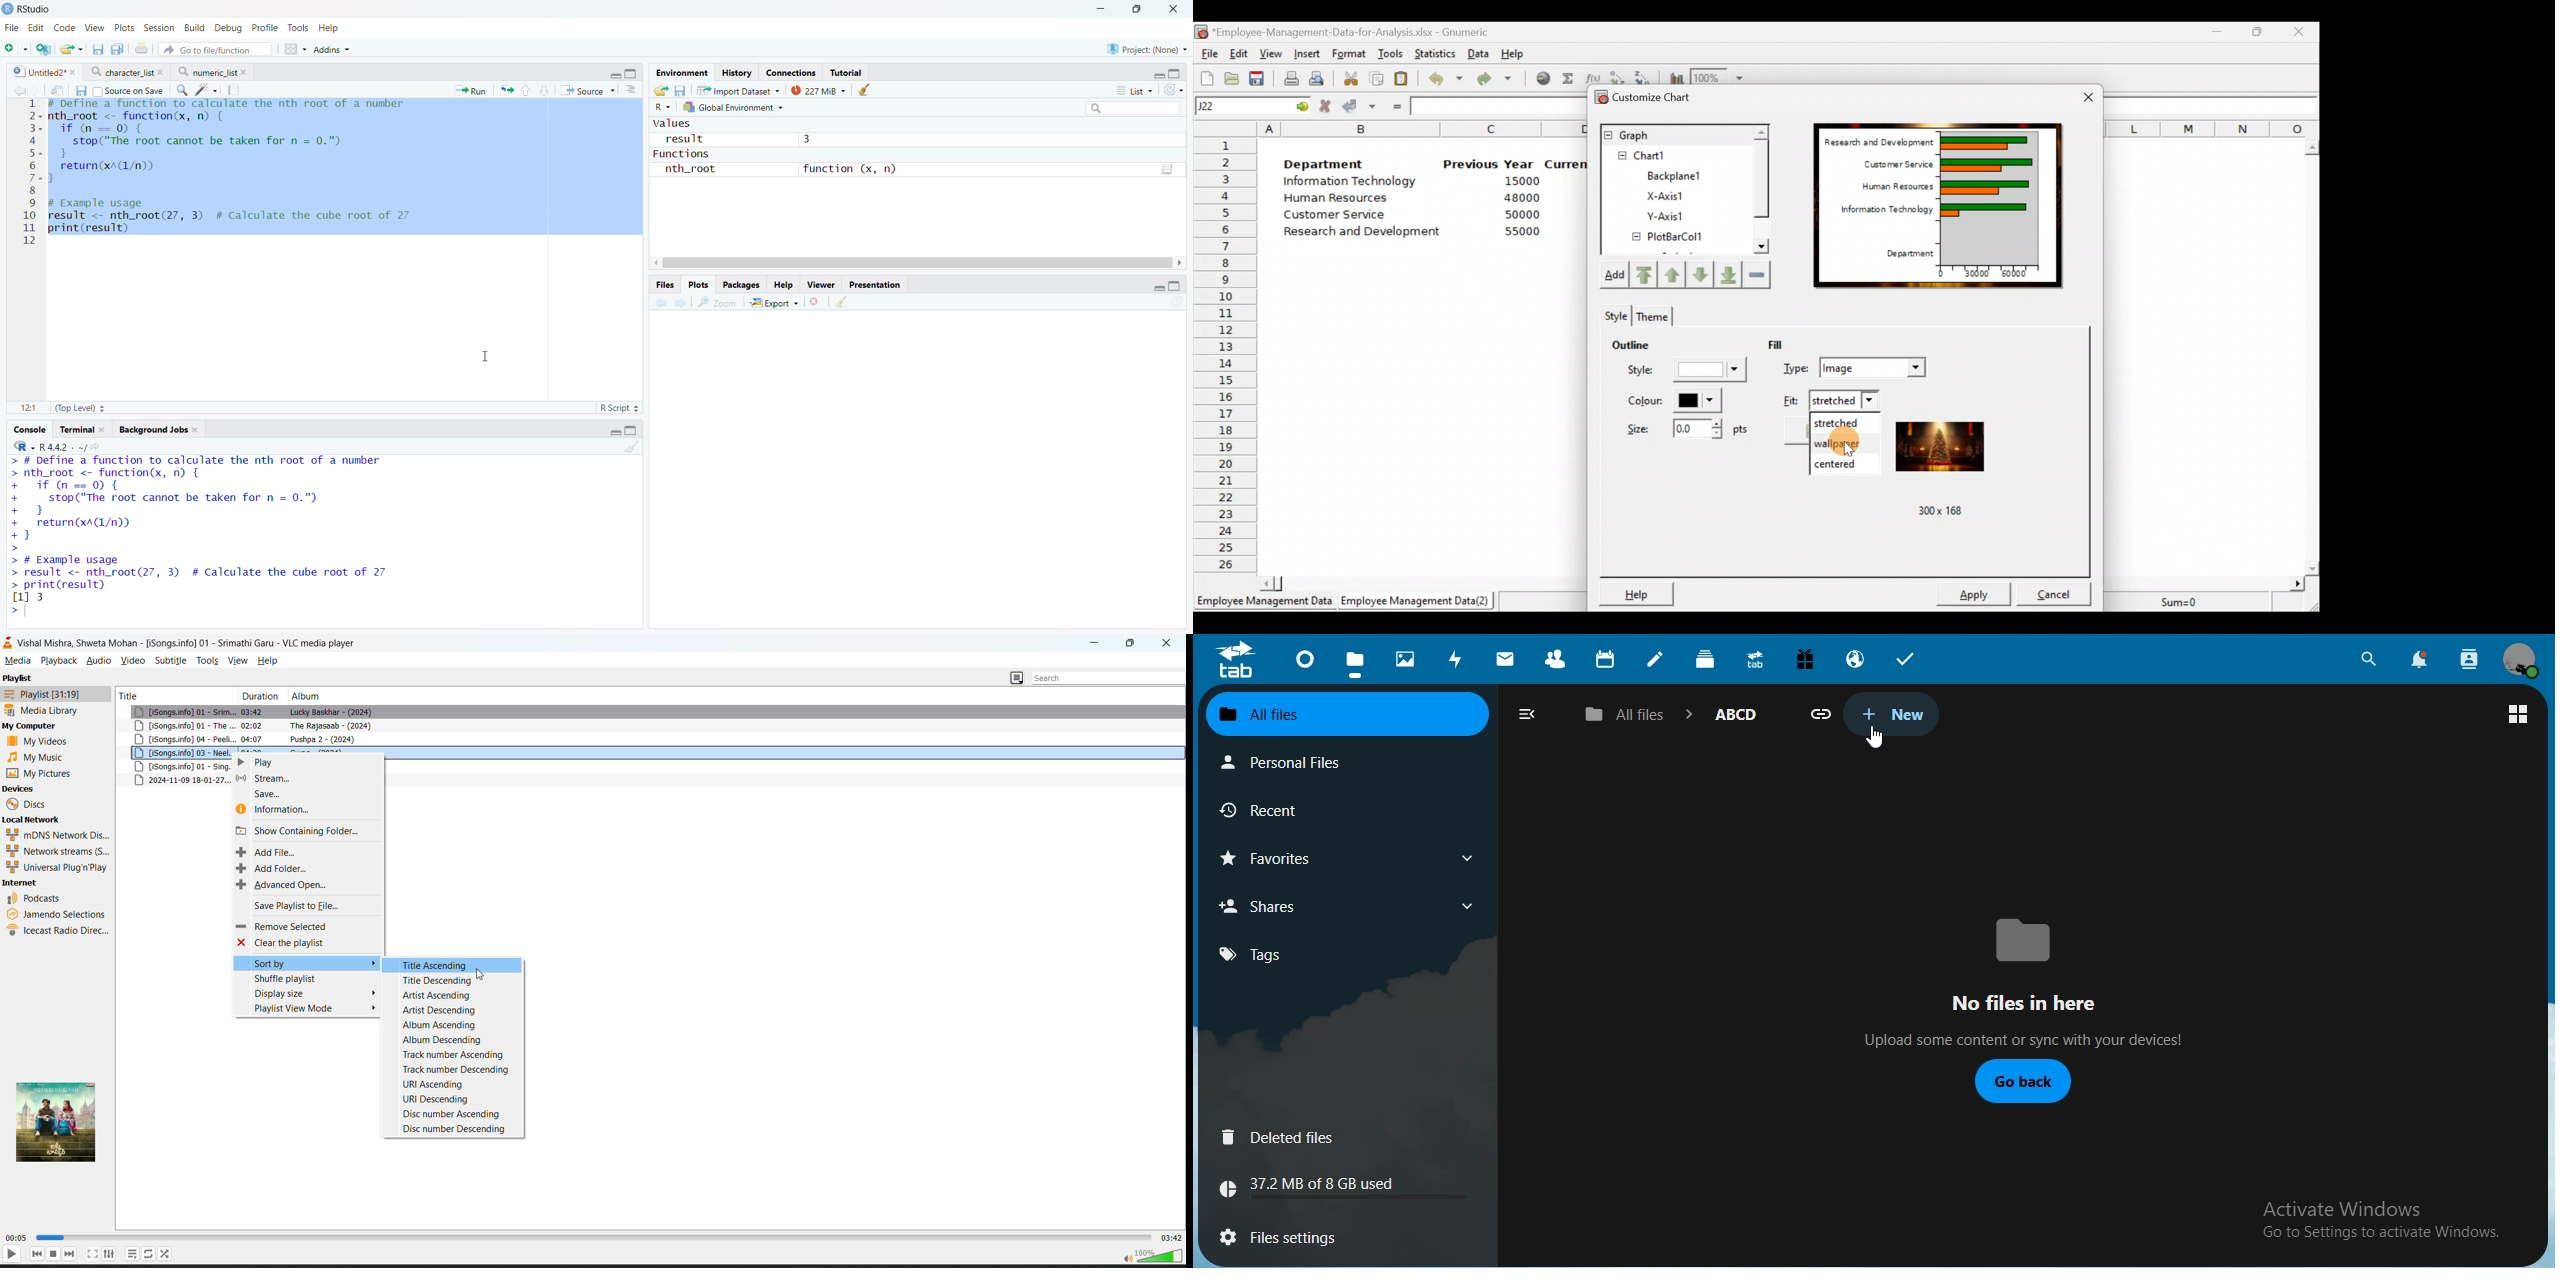 The height and width of the screenshot is (1288, 2576). Describe the element at coordinates (1317, 78) in the screenshot. I see `Print preview` at that location.